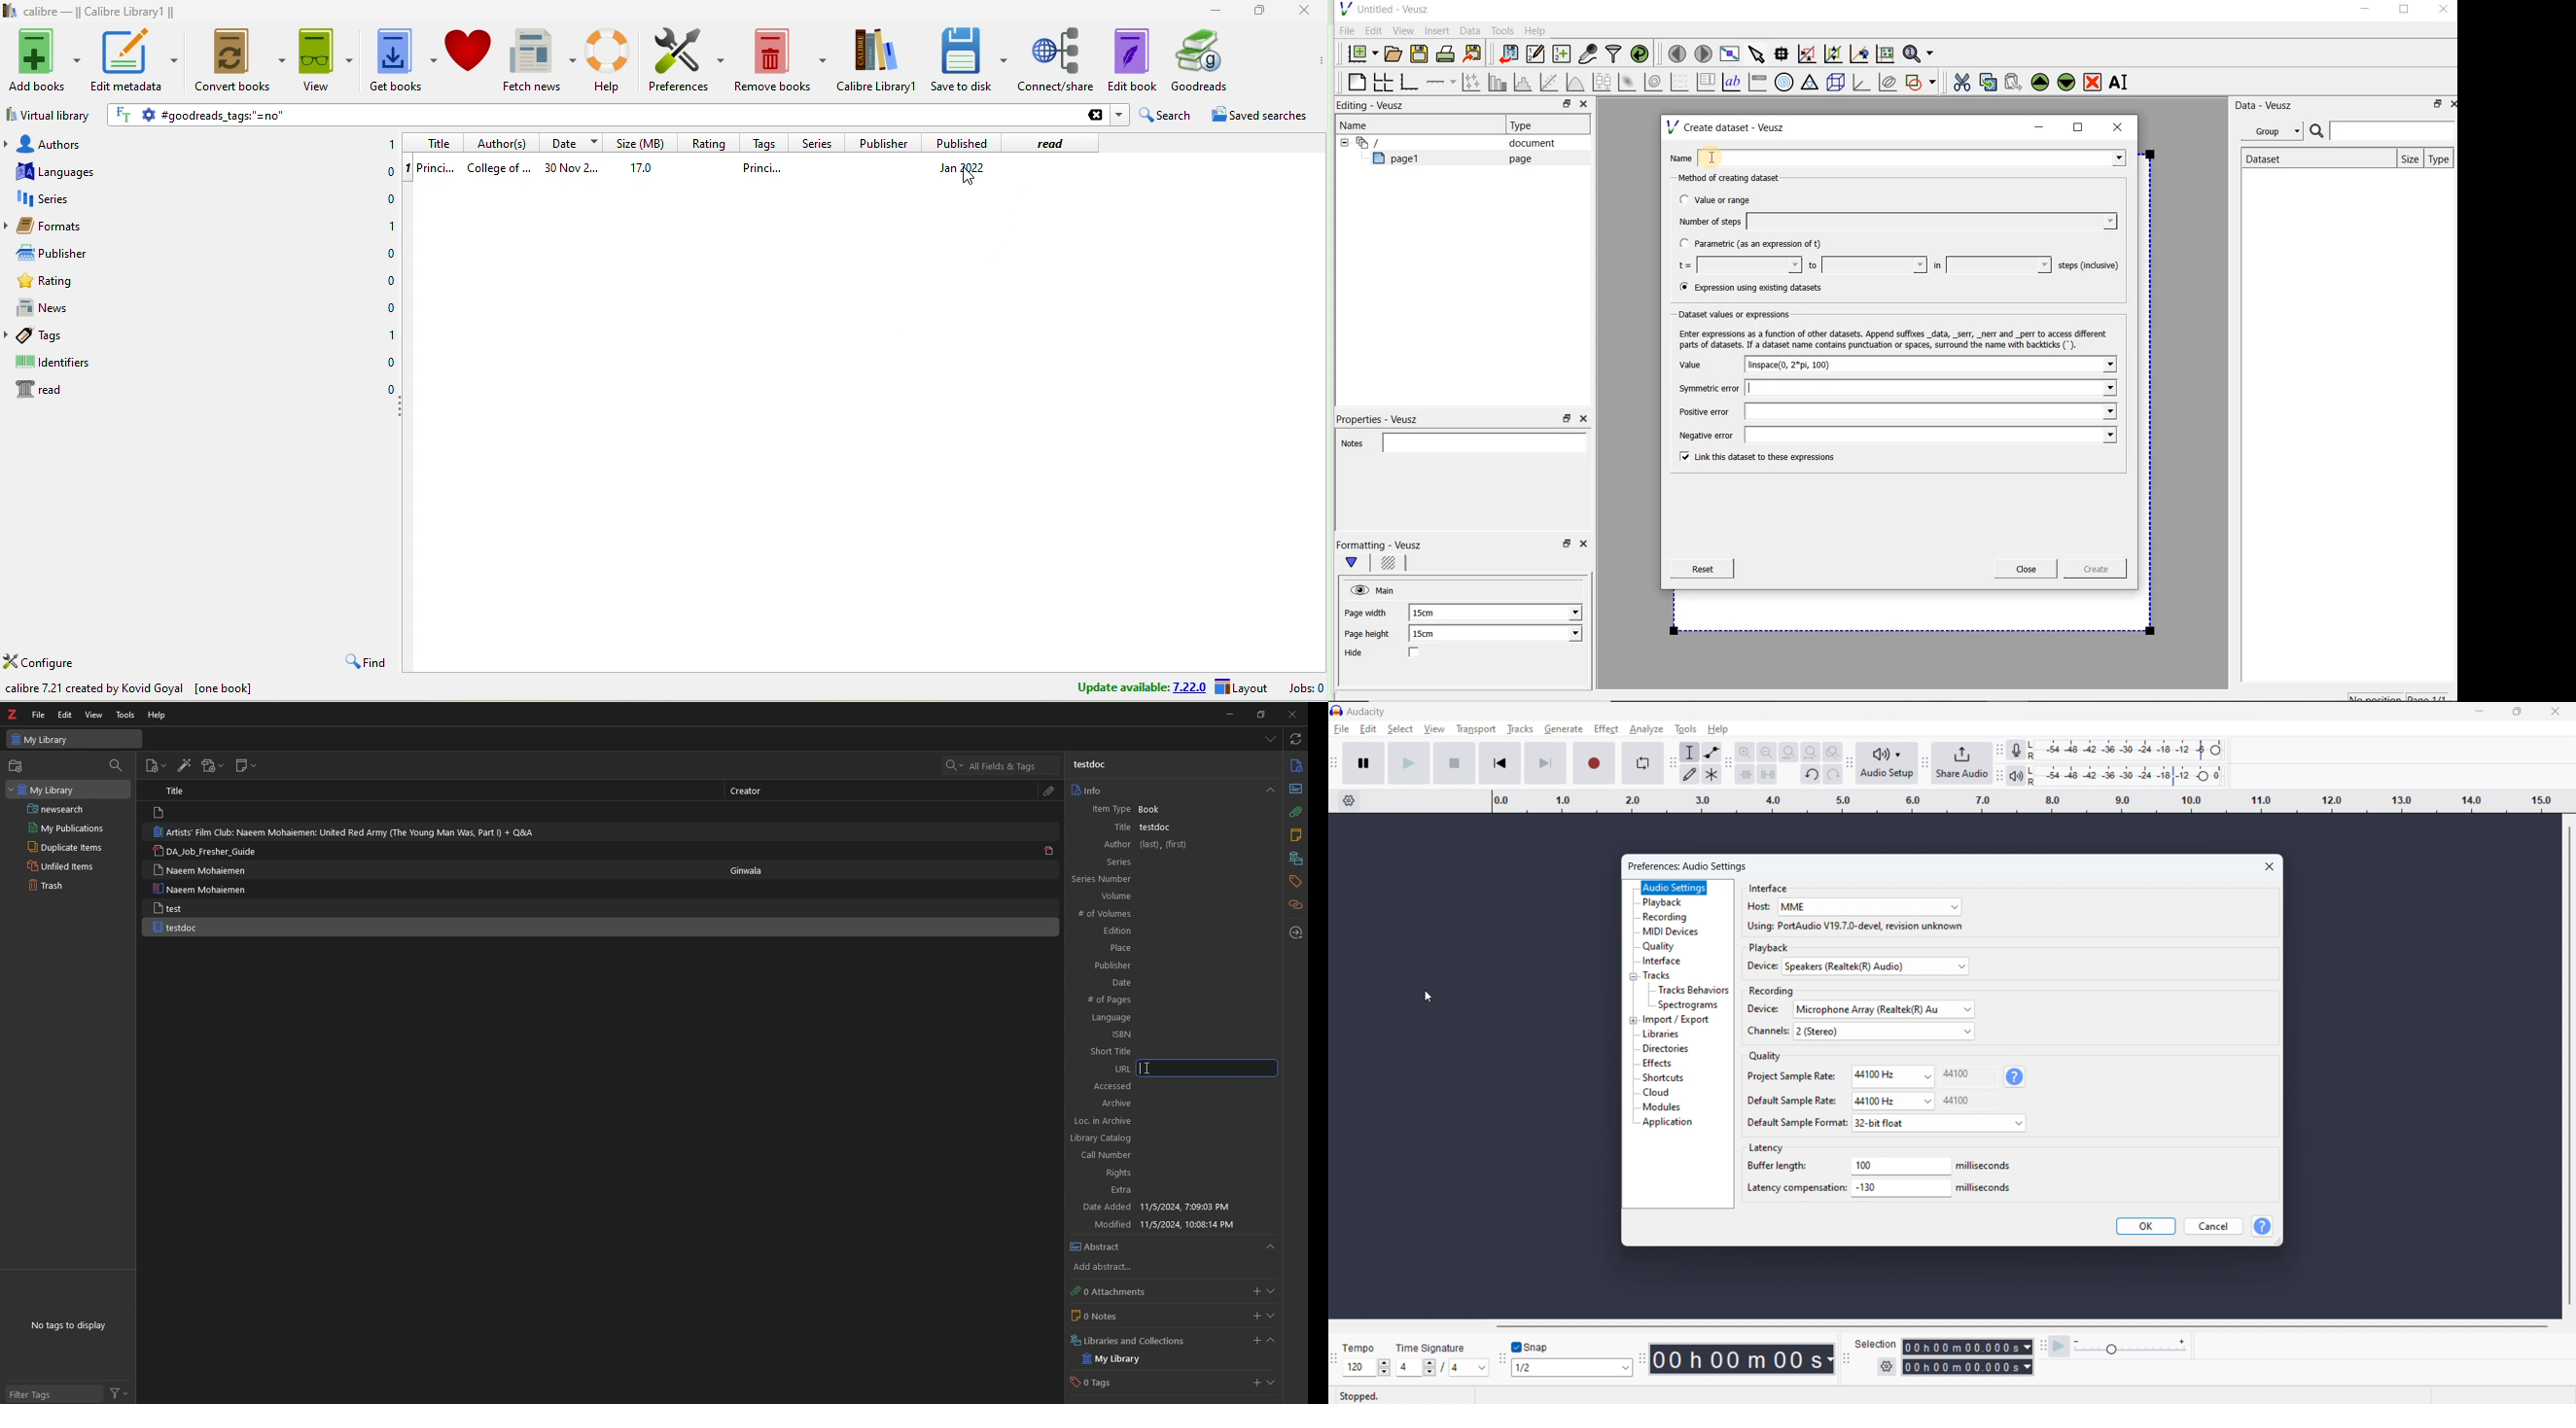  I want to click on multi tool, so click(1711, 774).